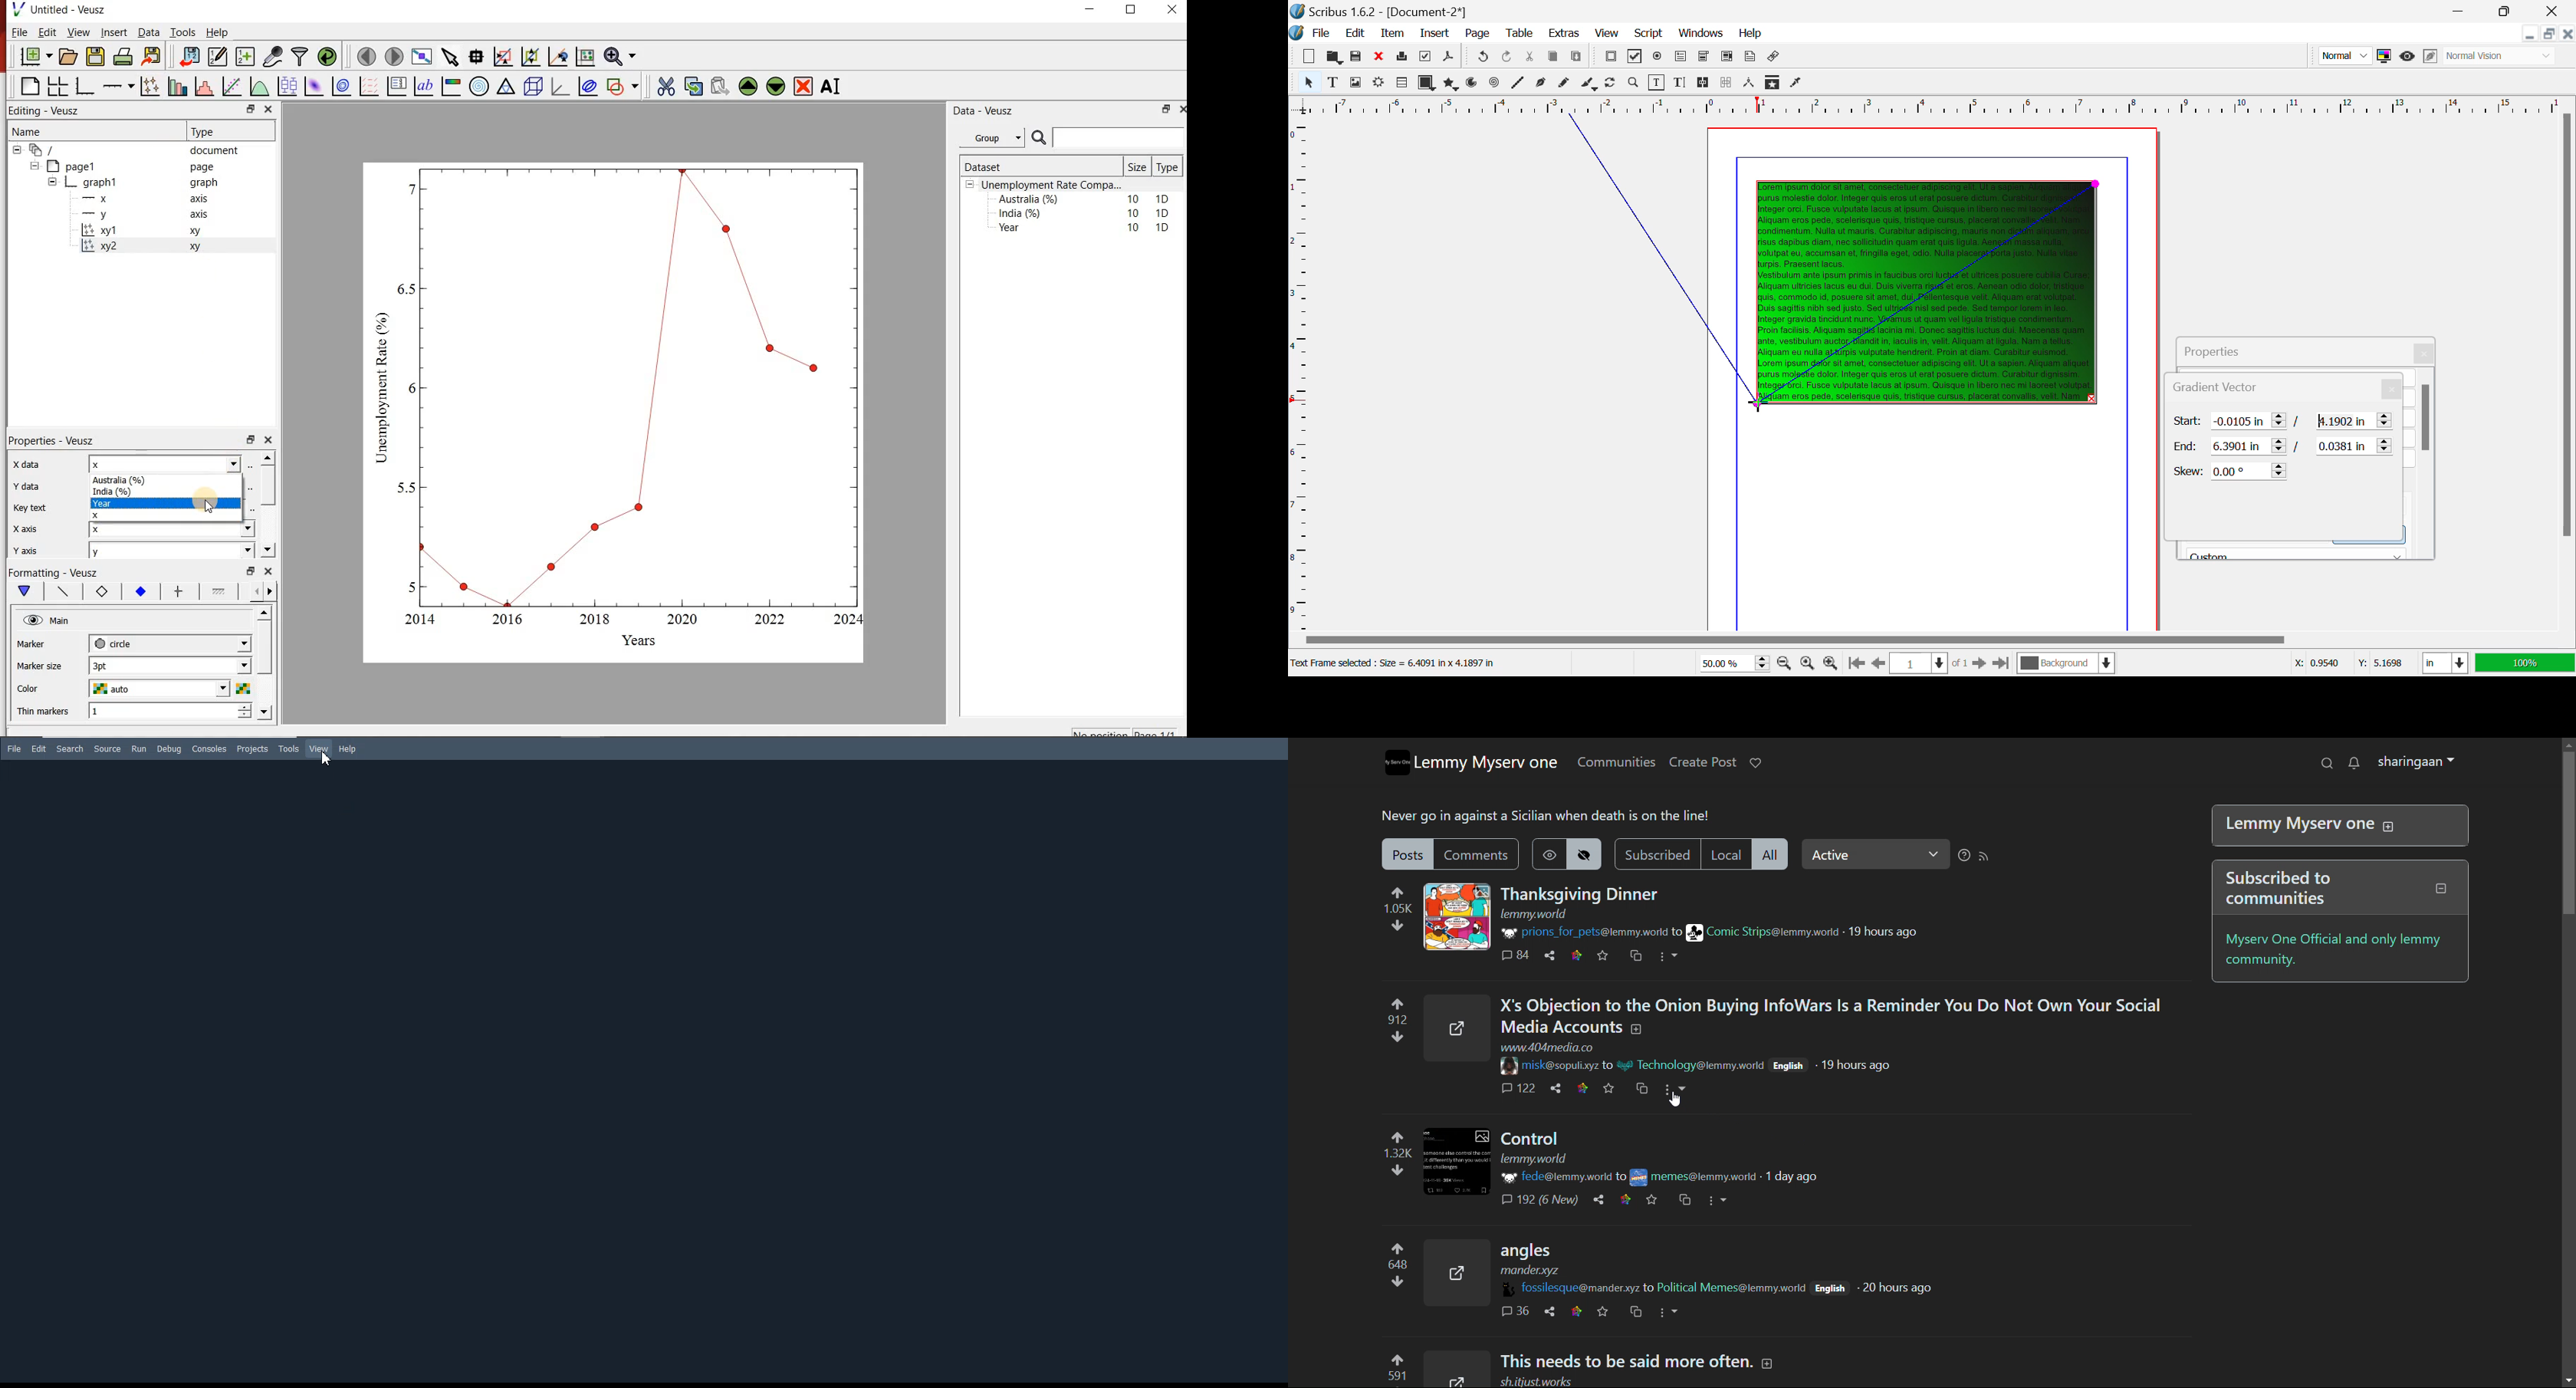 The width and height of the screenshot is (2576, 1400). What do you see at coordinates (266, 613) in the screenshot?
I see `move up` at bounding box center [266, 613].